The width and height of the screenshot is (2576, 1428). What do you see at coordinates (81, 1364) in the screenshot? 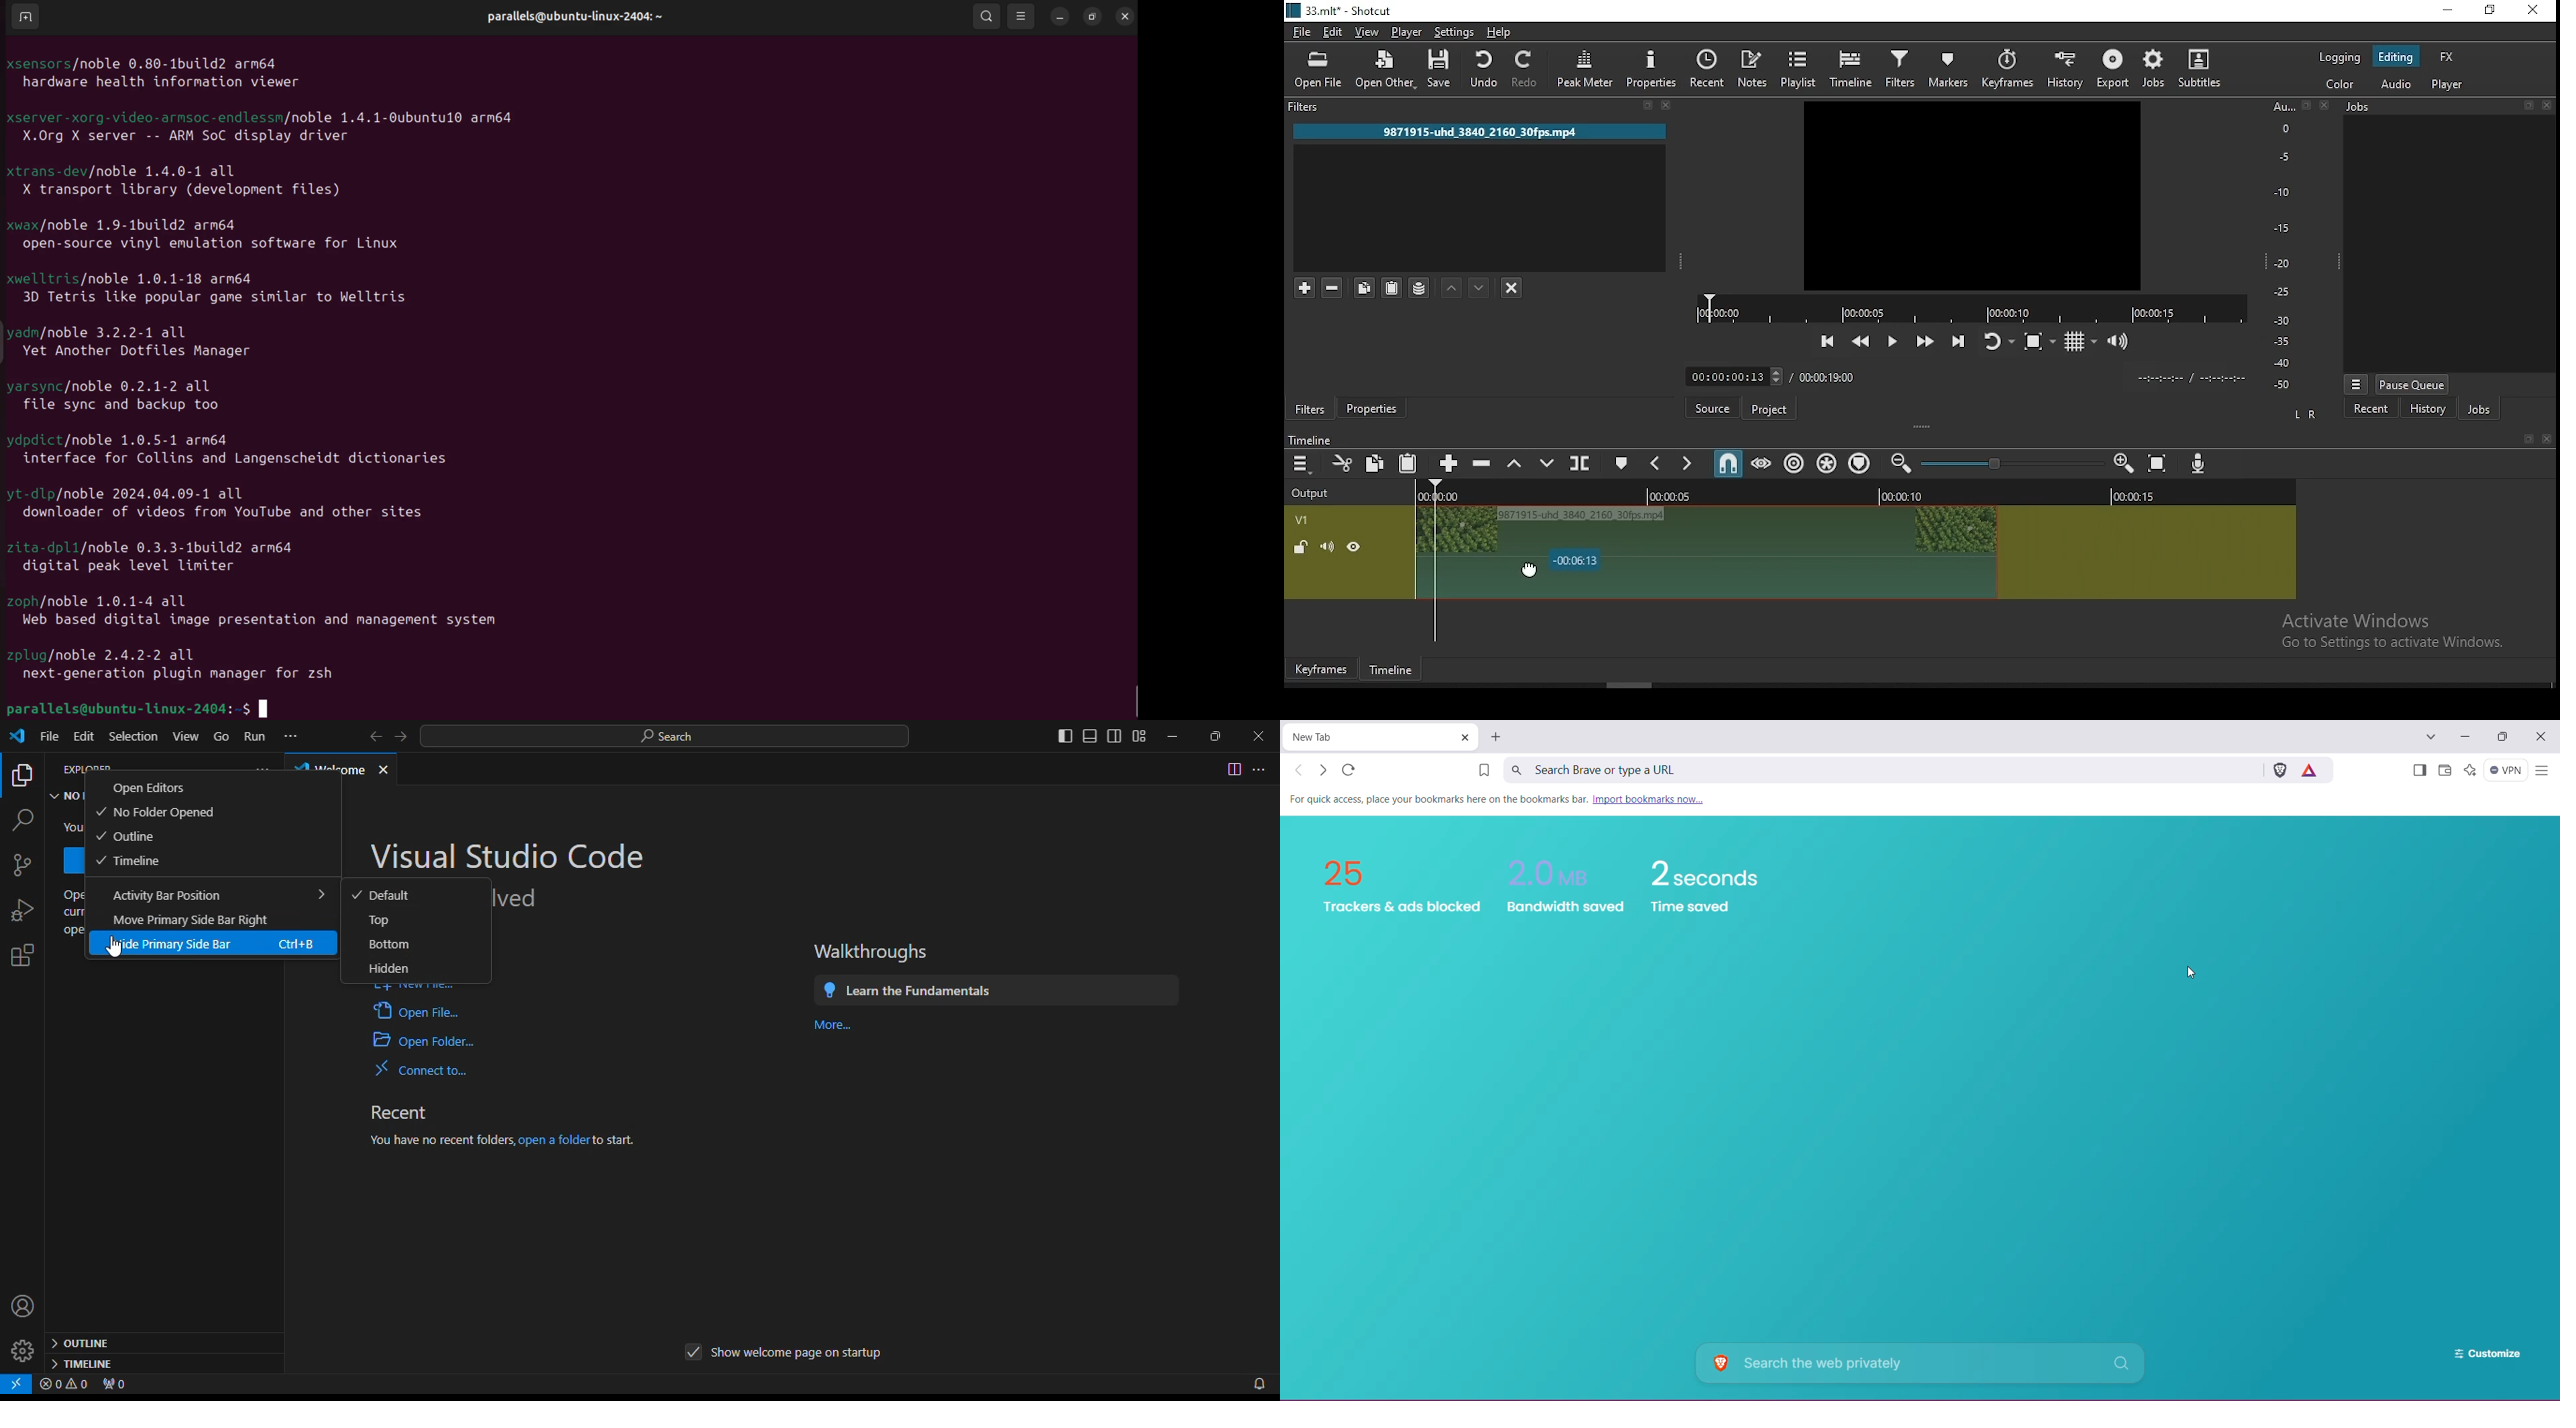
I see `timeline` at bounding box center [81, 1364].